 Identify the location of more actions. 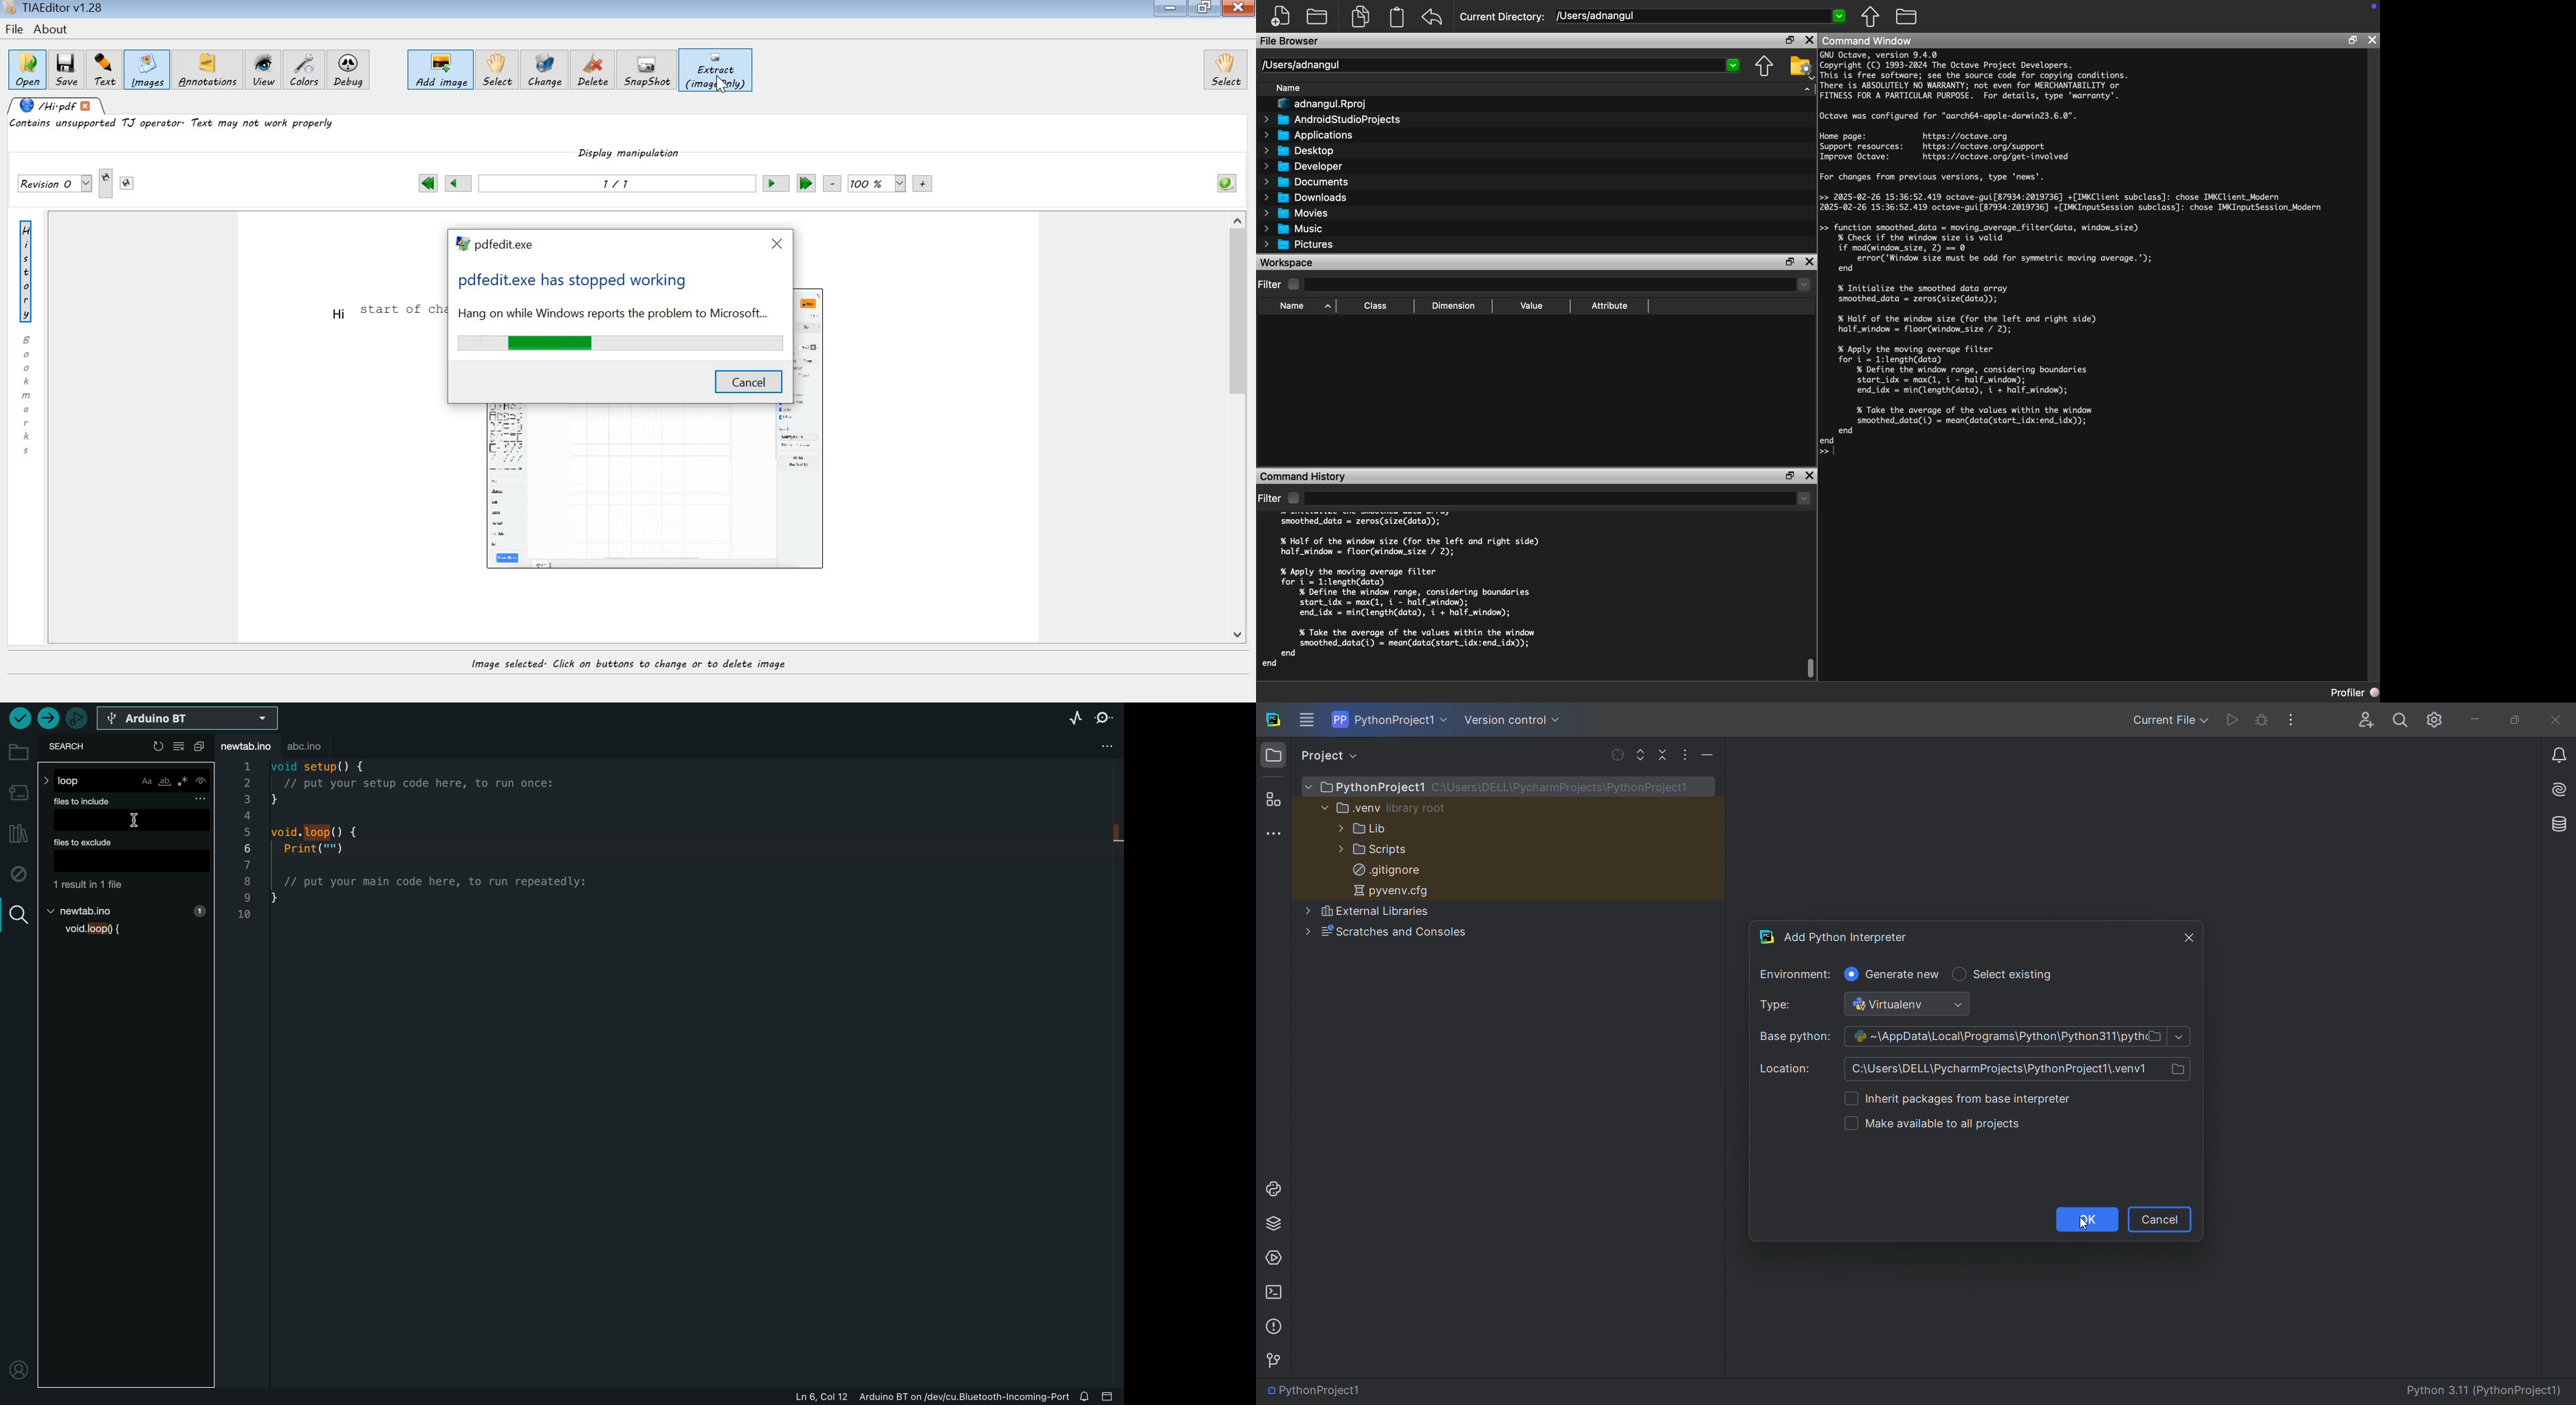
(2296, 718).